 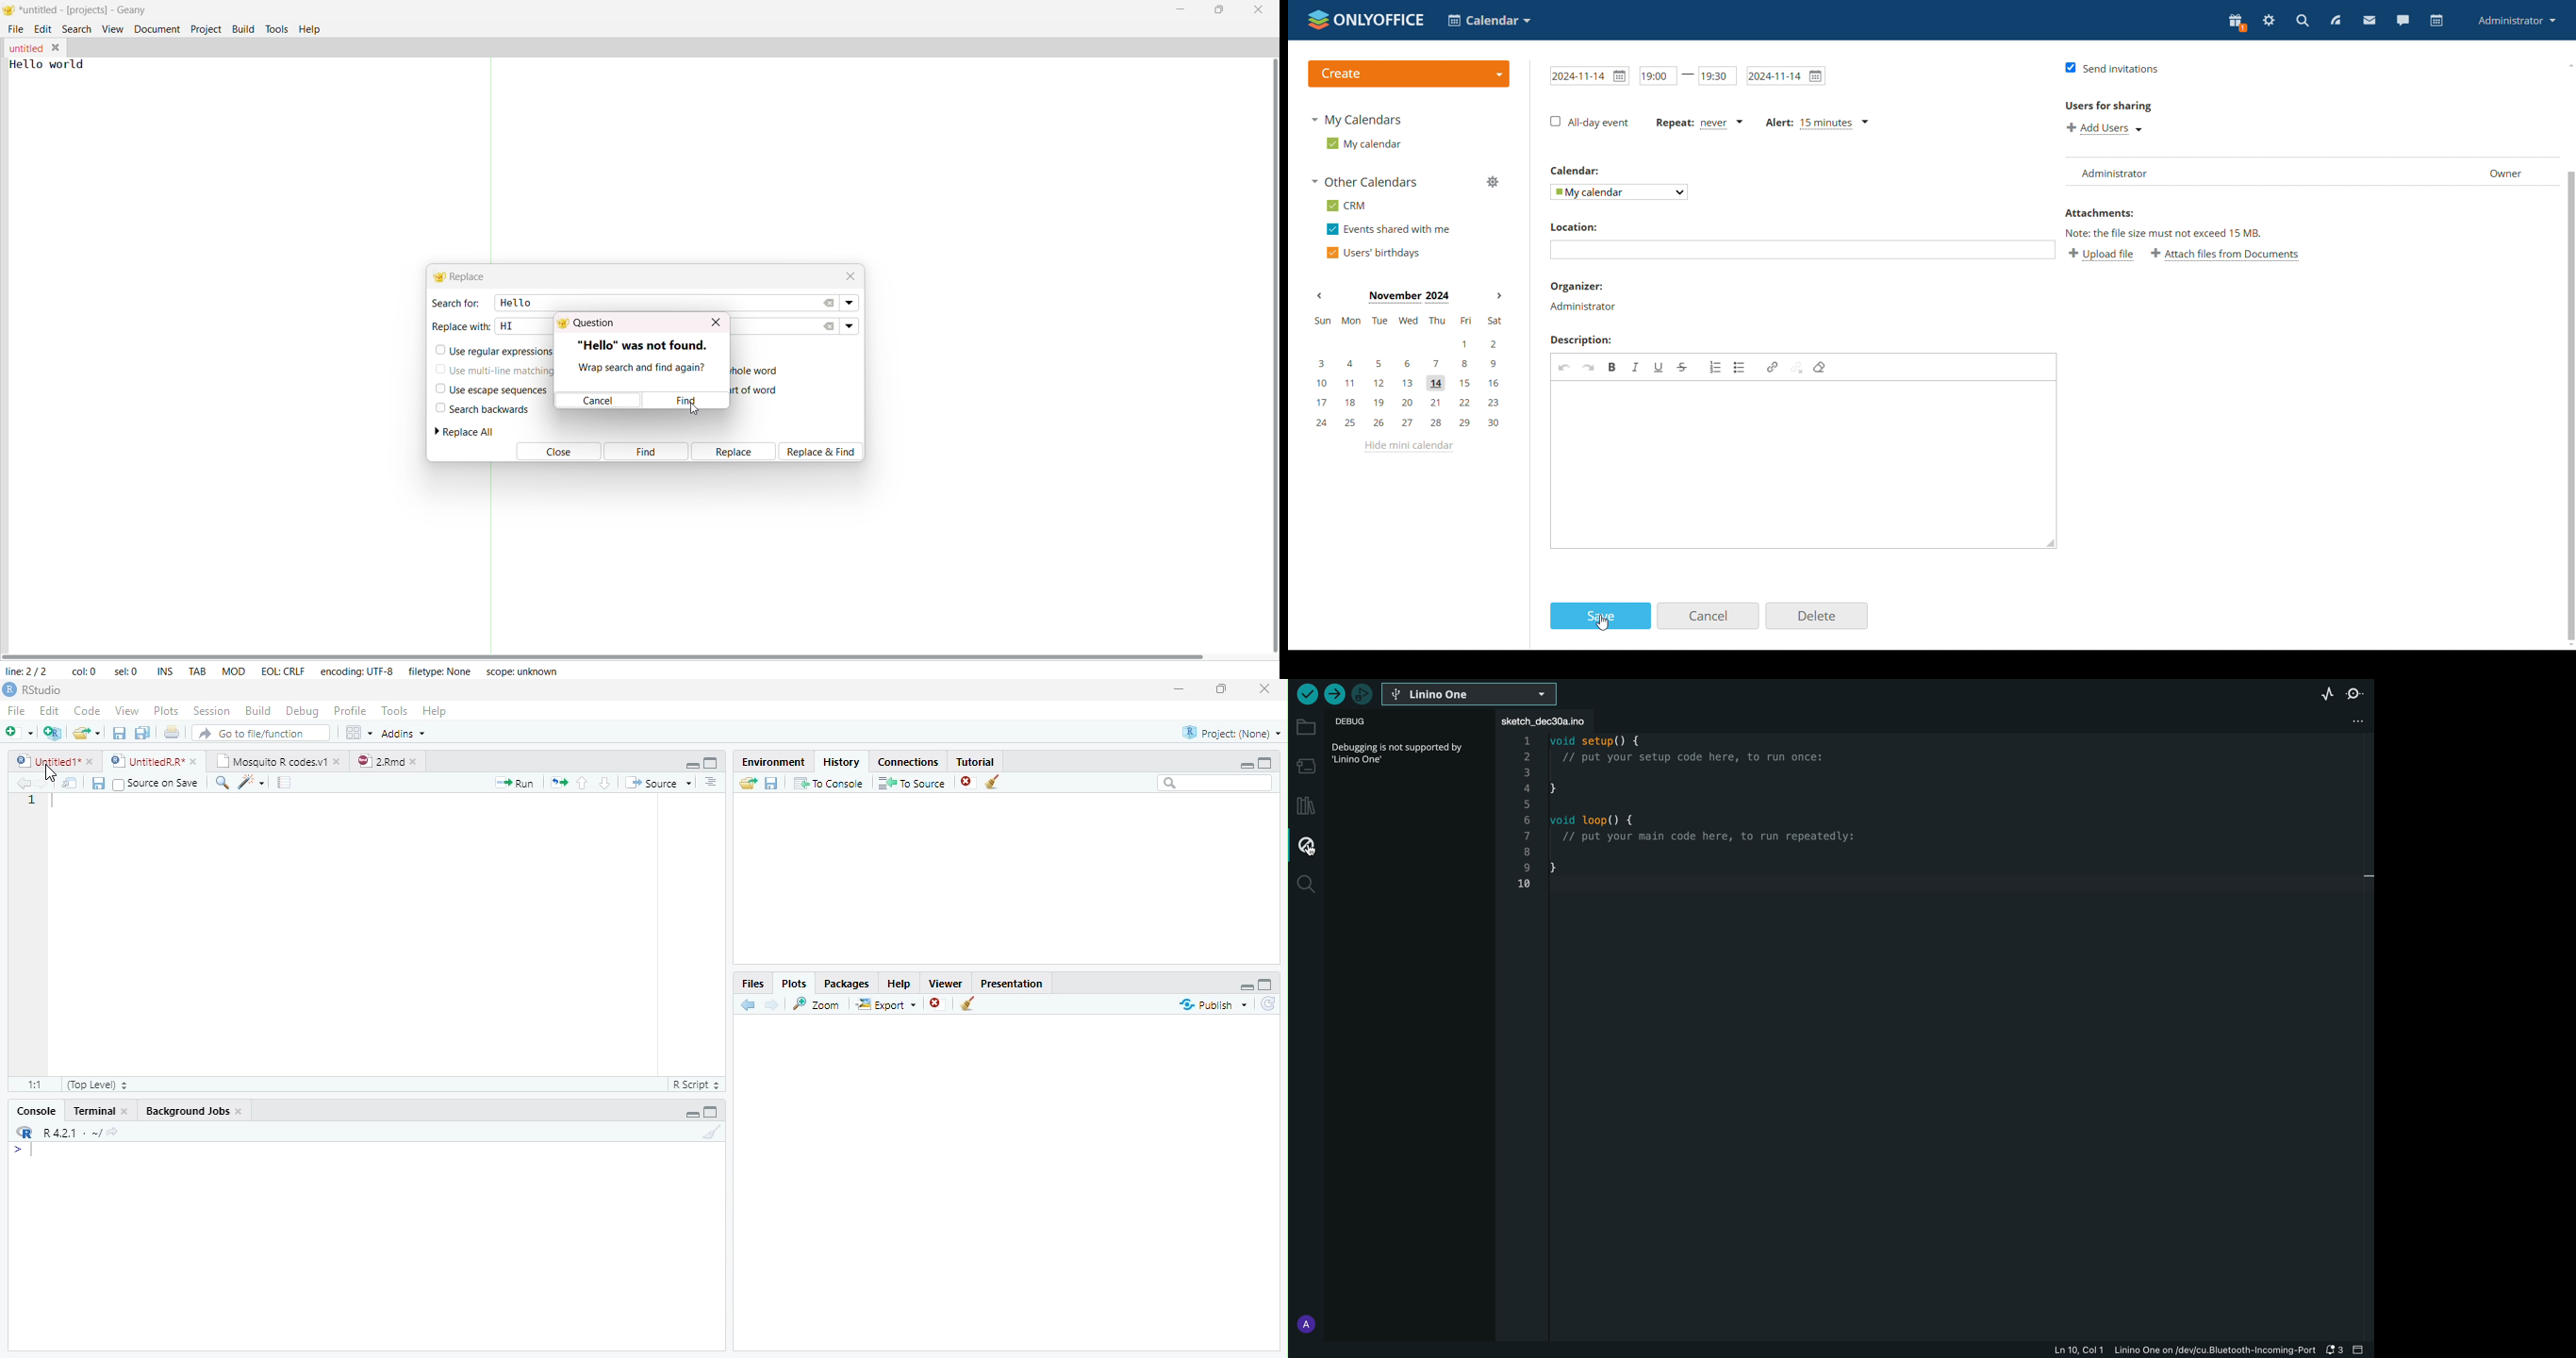 What do you see at coordinates (773, 1004) in the screenshot?
I see `Next Plot` at bounding box center [773, 1004].